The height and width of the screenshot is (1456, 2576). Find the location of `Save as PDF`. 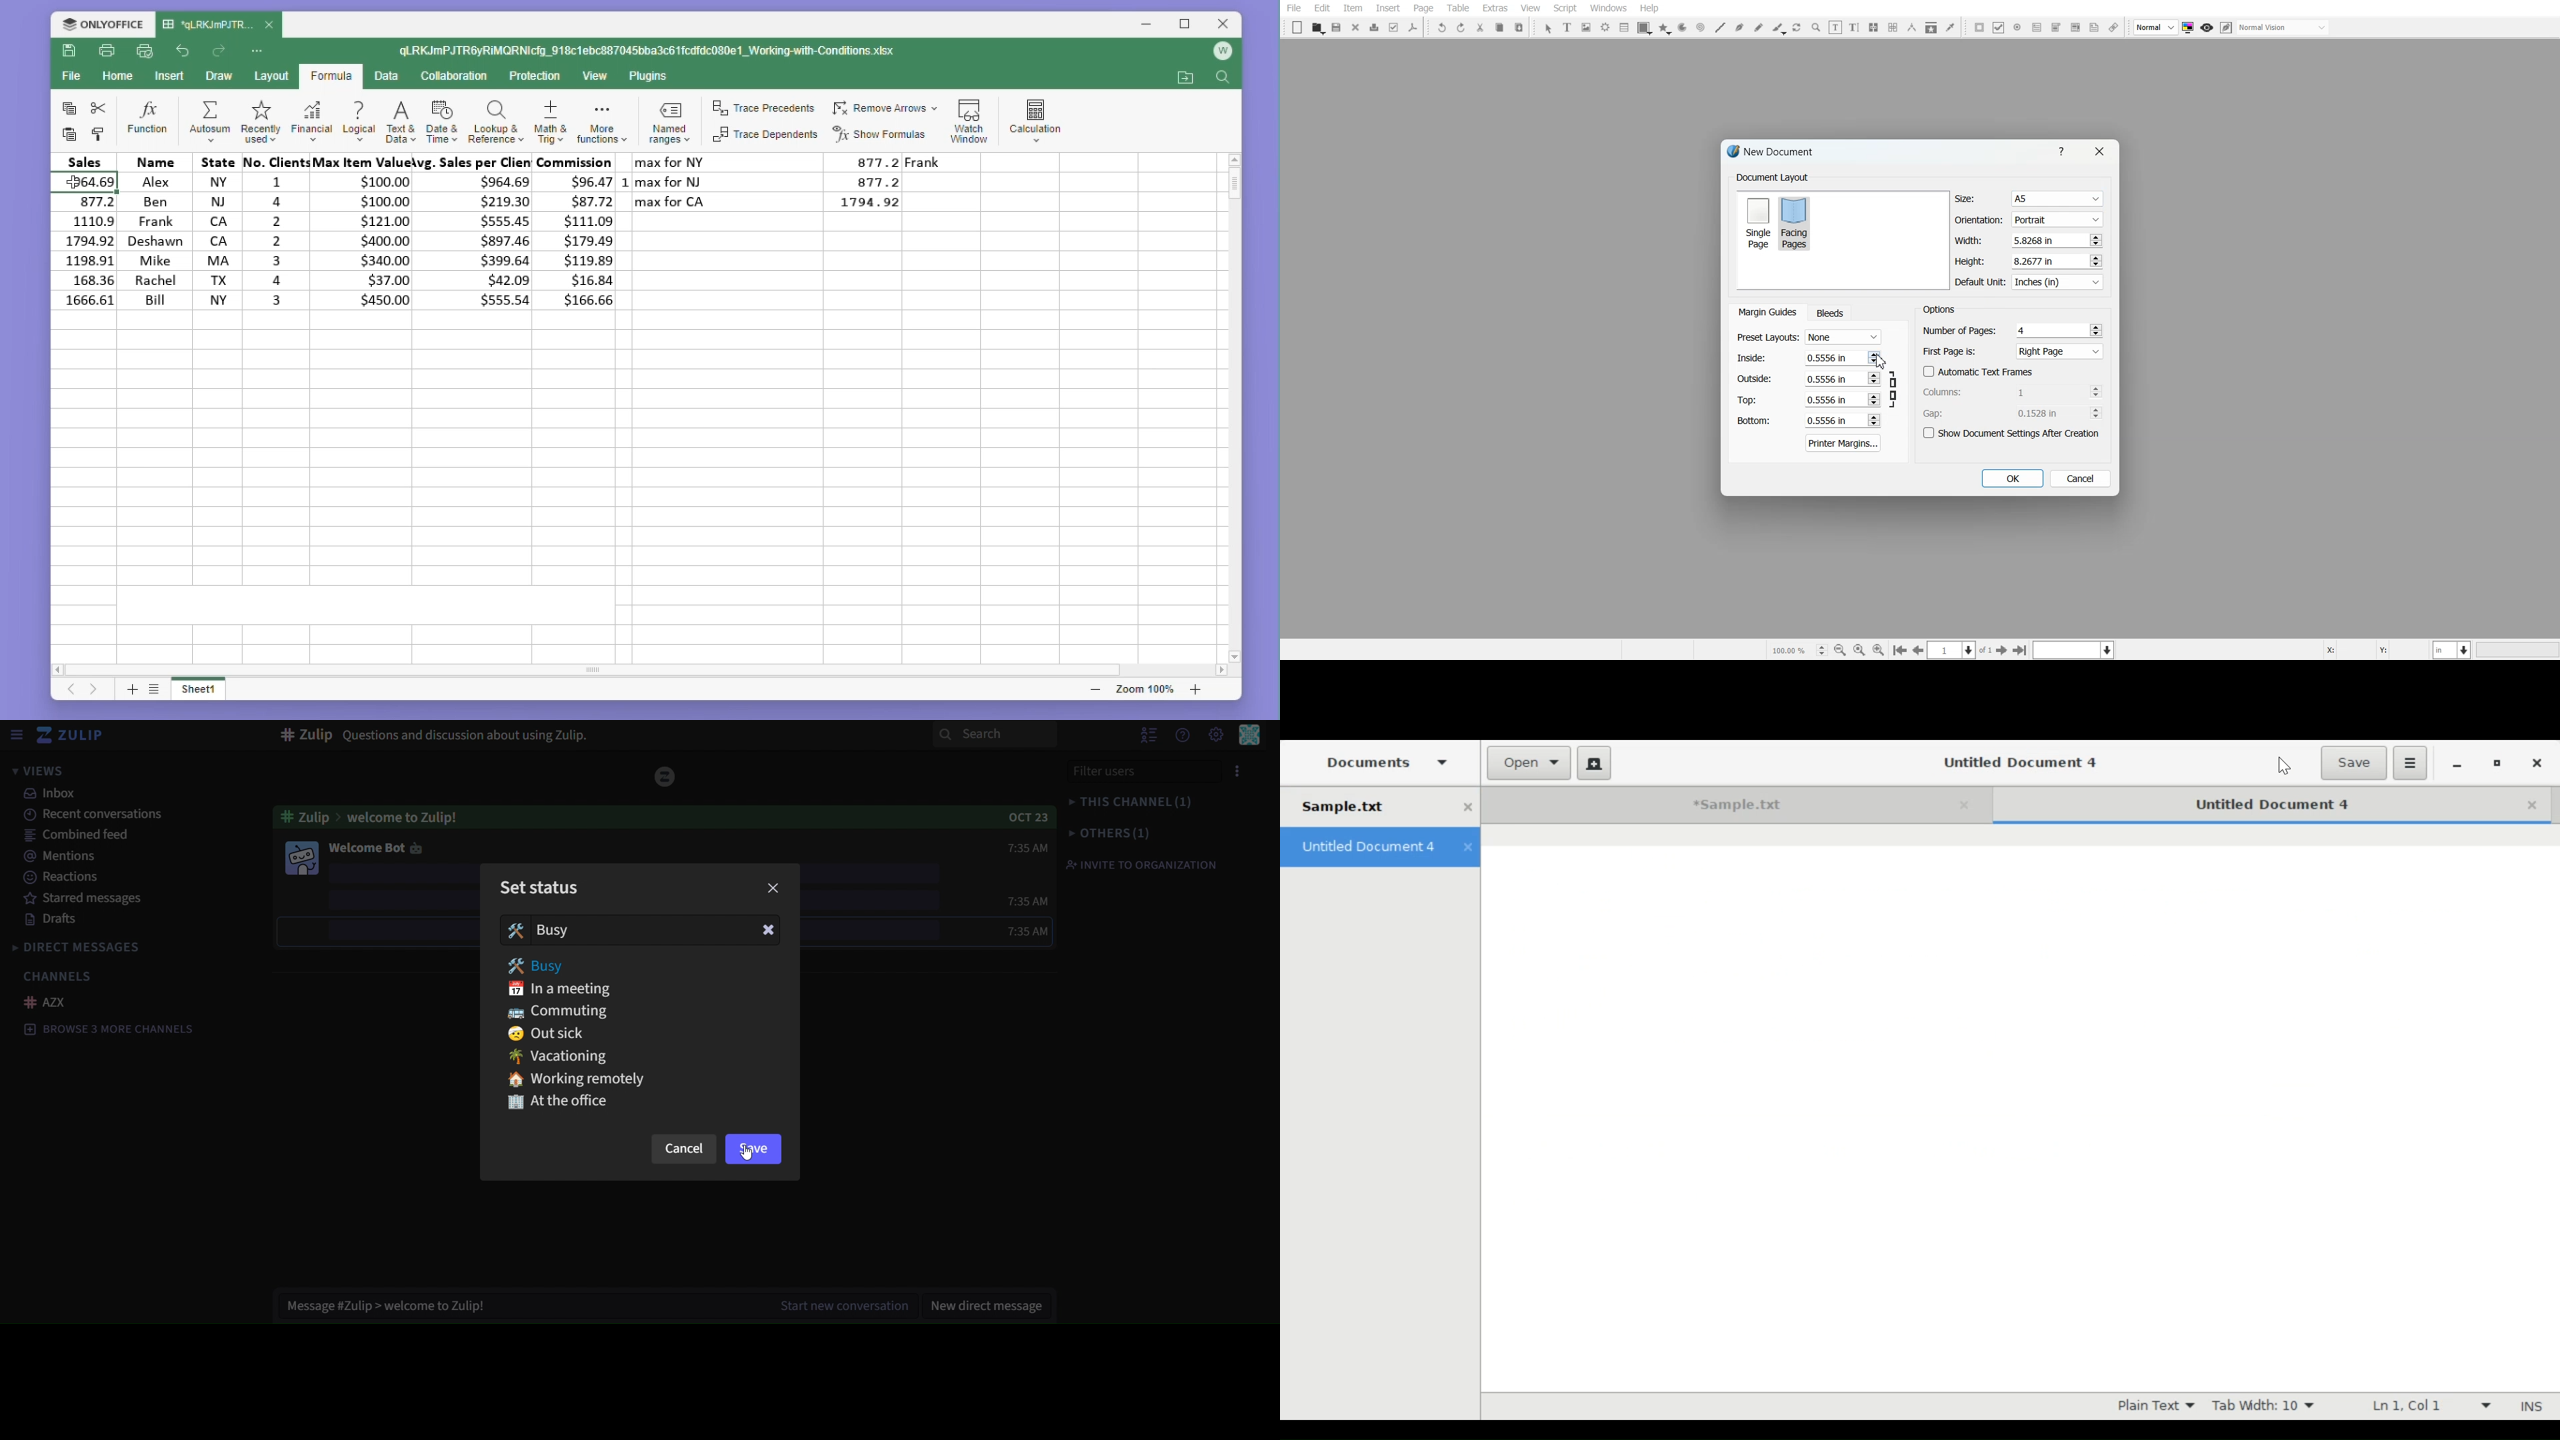

Save as PDF is located at coordinates (1413, 27).